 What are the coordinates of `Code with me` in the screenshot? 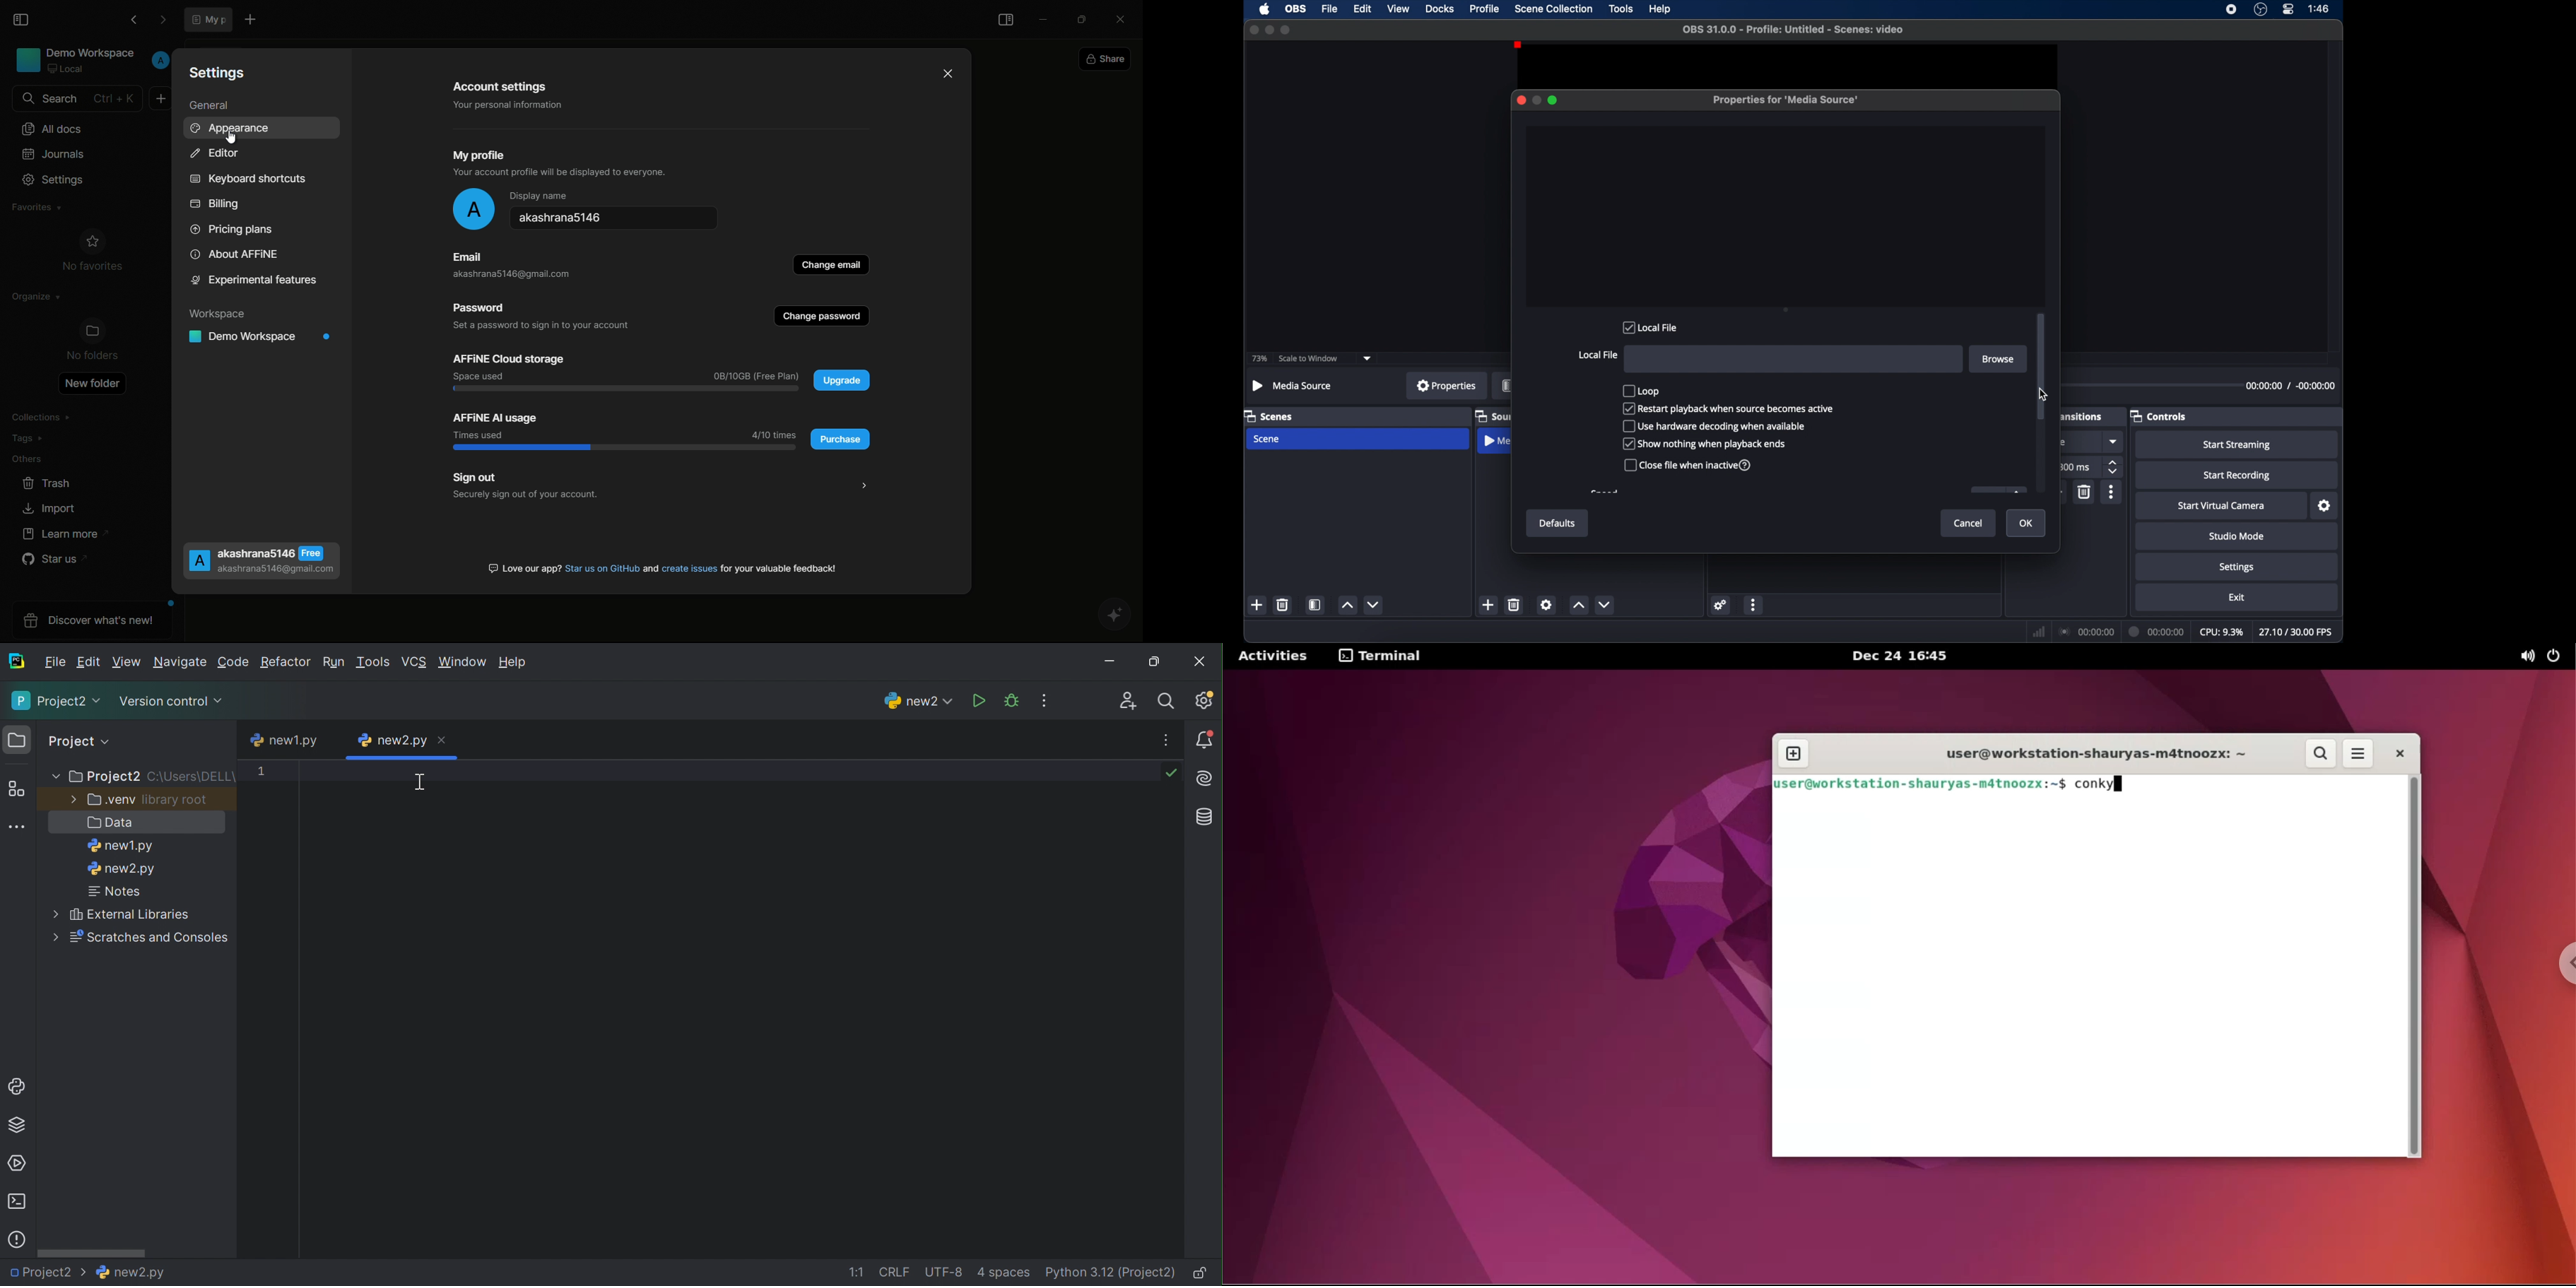 It's located at (1129, 701).